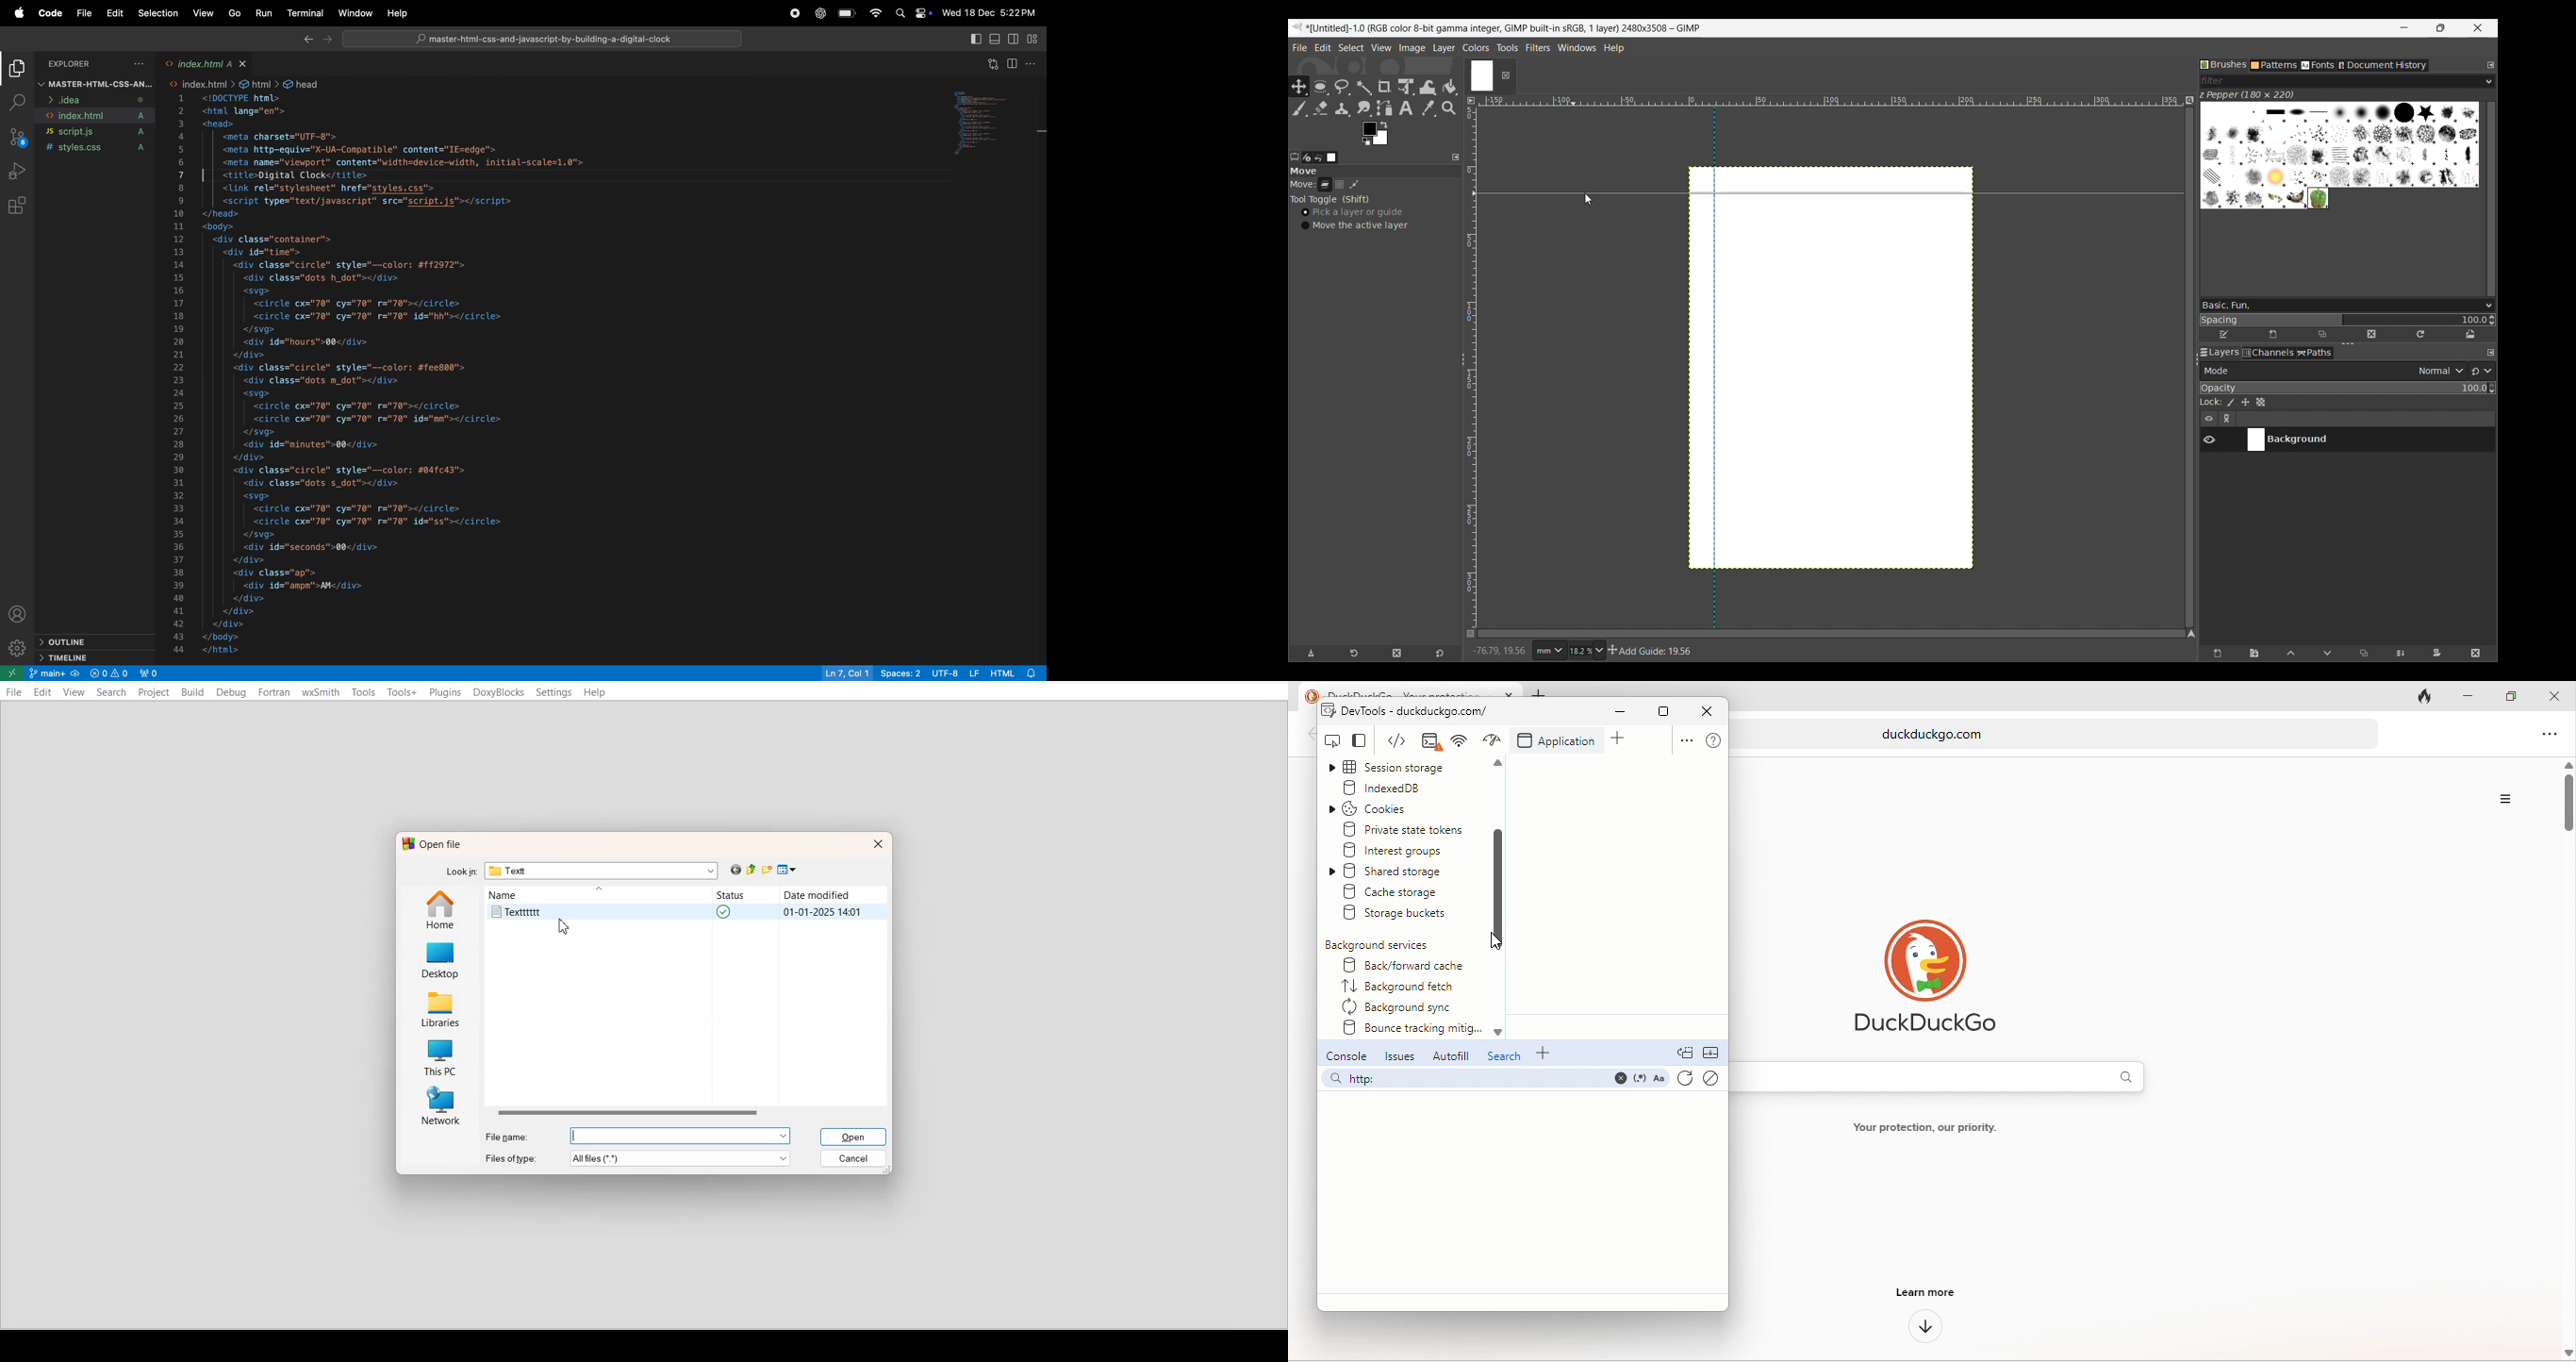  Describe the element at coordinates (328, 41) in the screenshot. I see `forward` at that location.